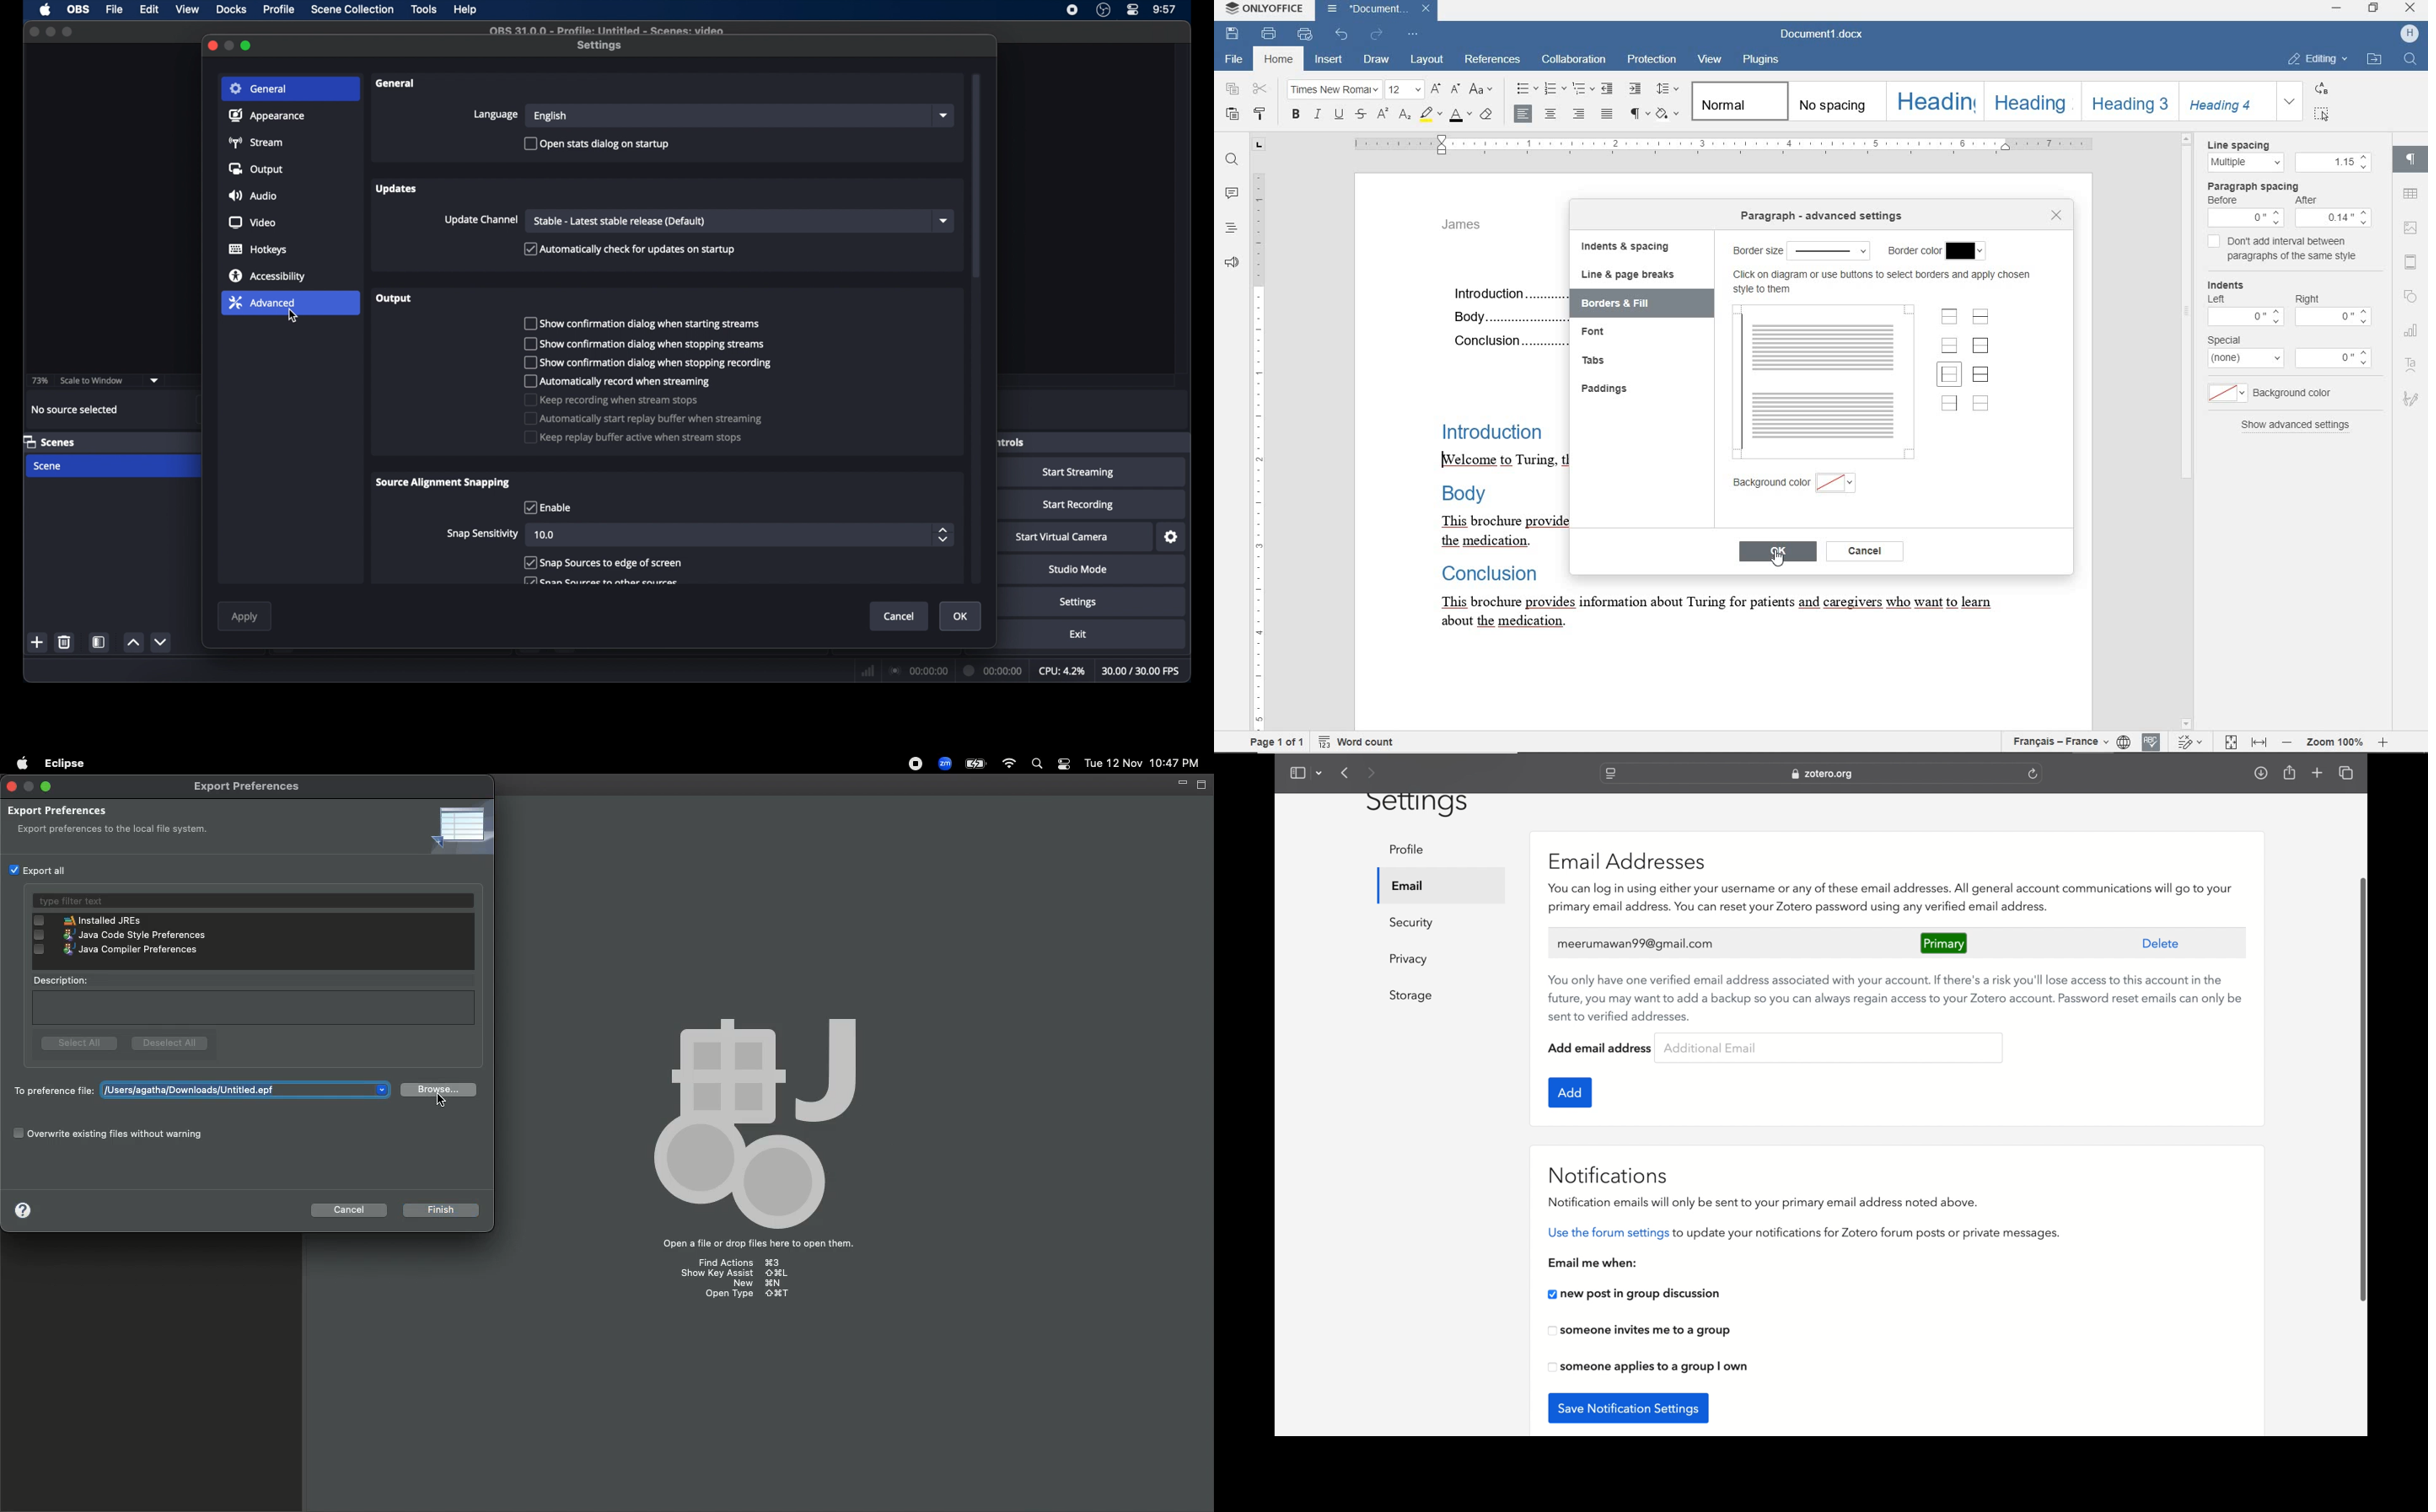  Describe the element at coordinates (551, 117) in the screenshot. I see `english` at that location.